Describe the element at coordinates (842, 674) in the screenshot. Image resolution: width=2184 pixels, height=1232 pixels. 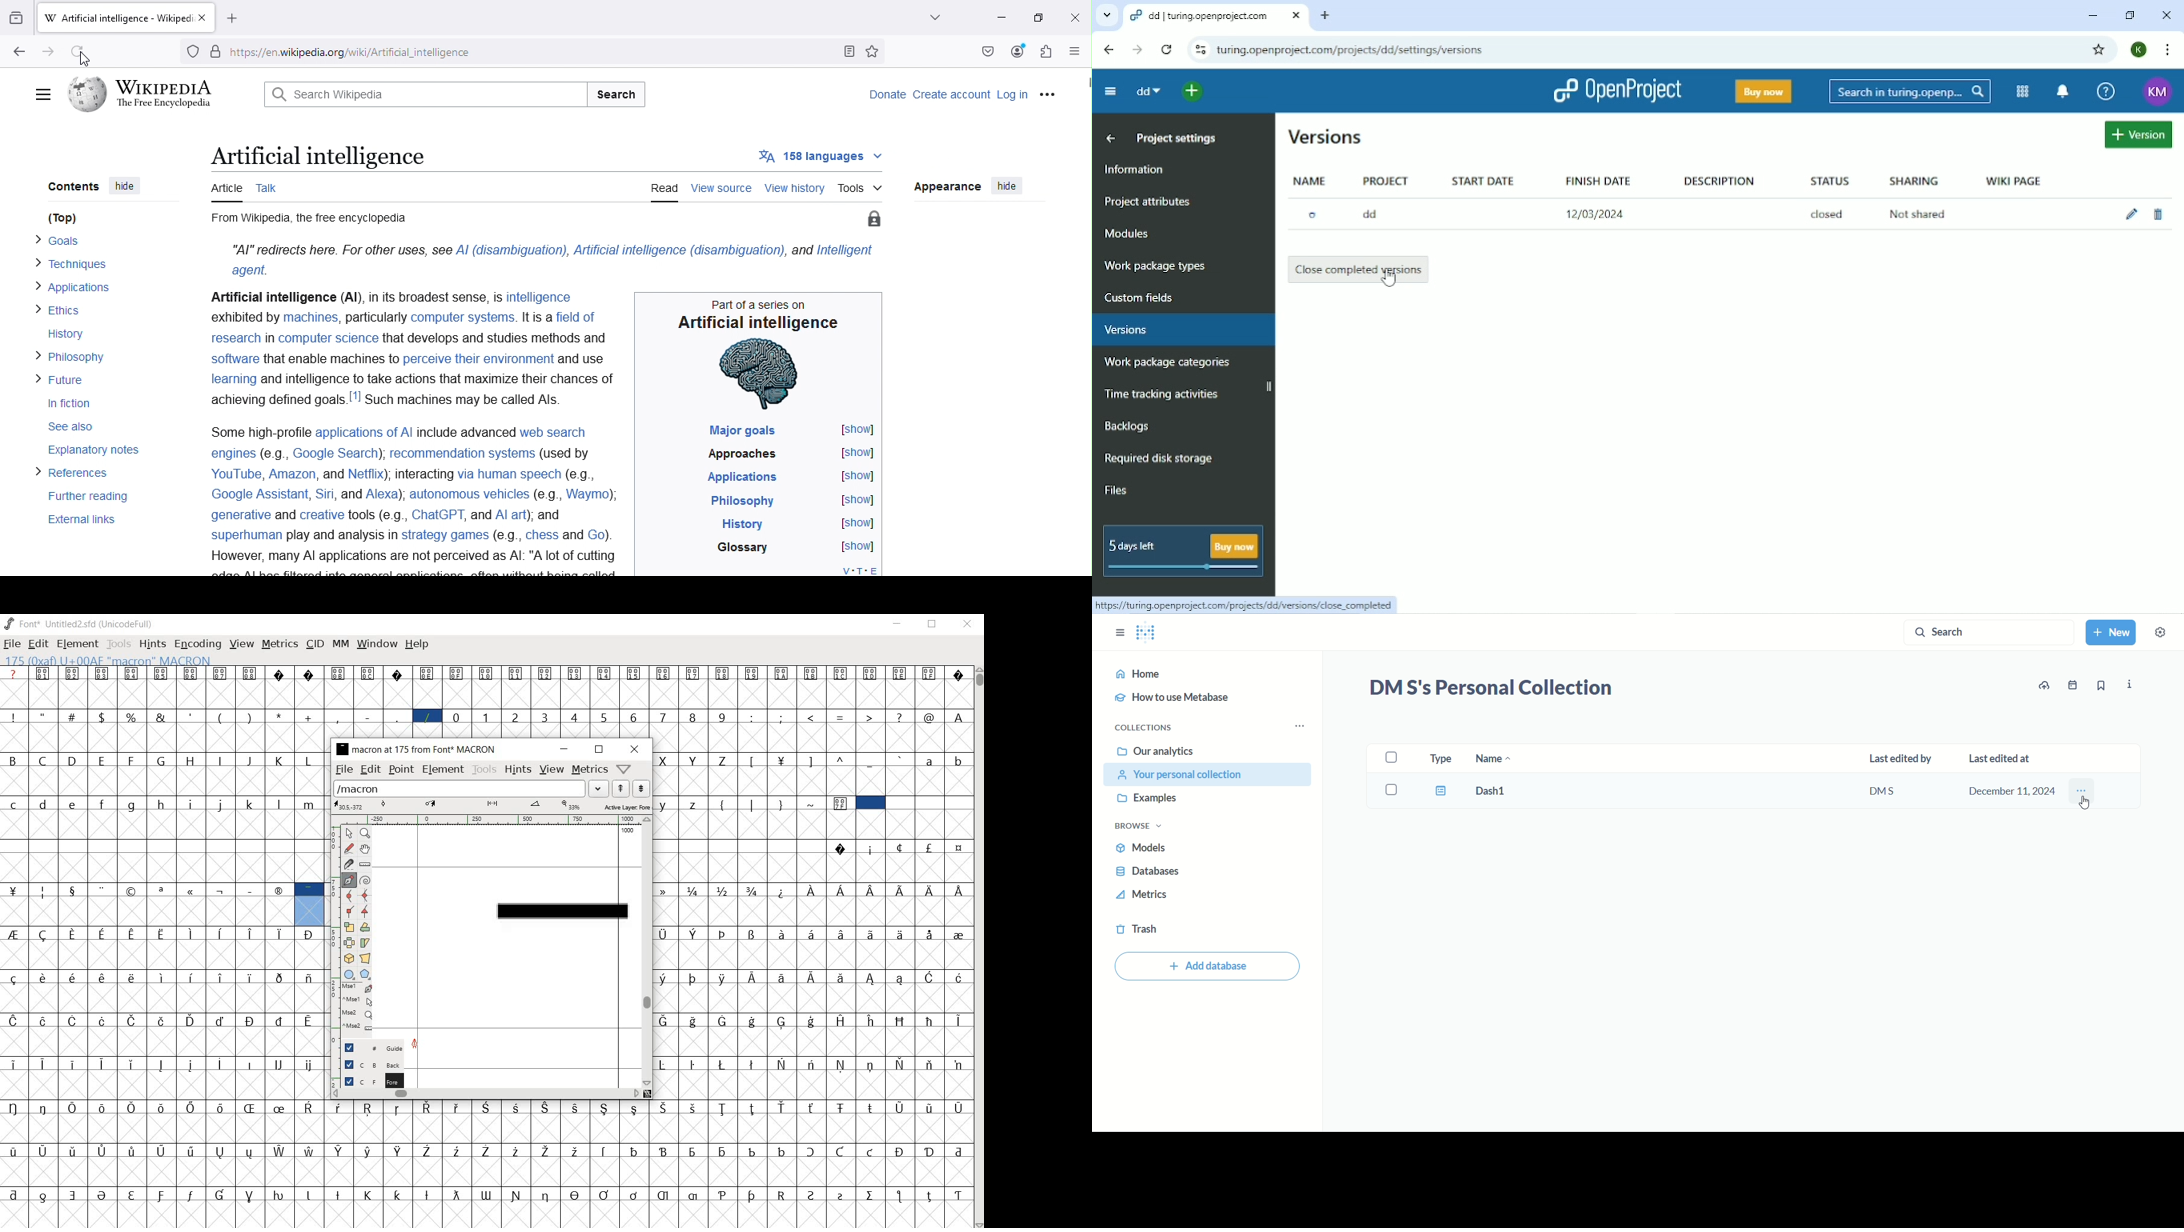
I see `Symbol` at that location.